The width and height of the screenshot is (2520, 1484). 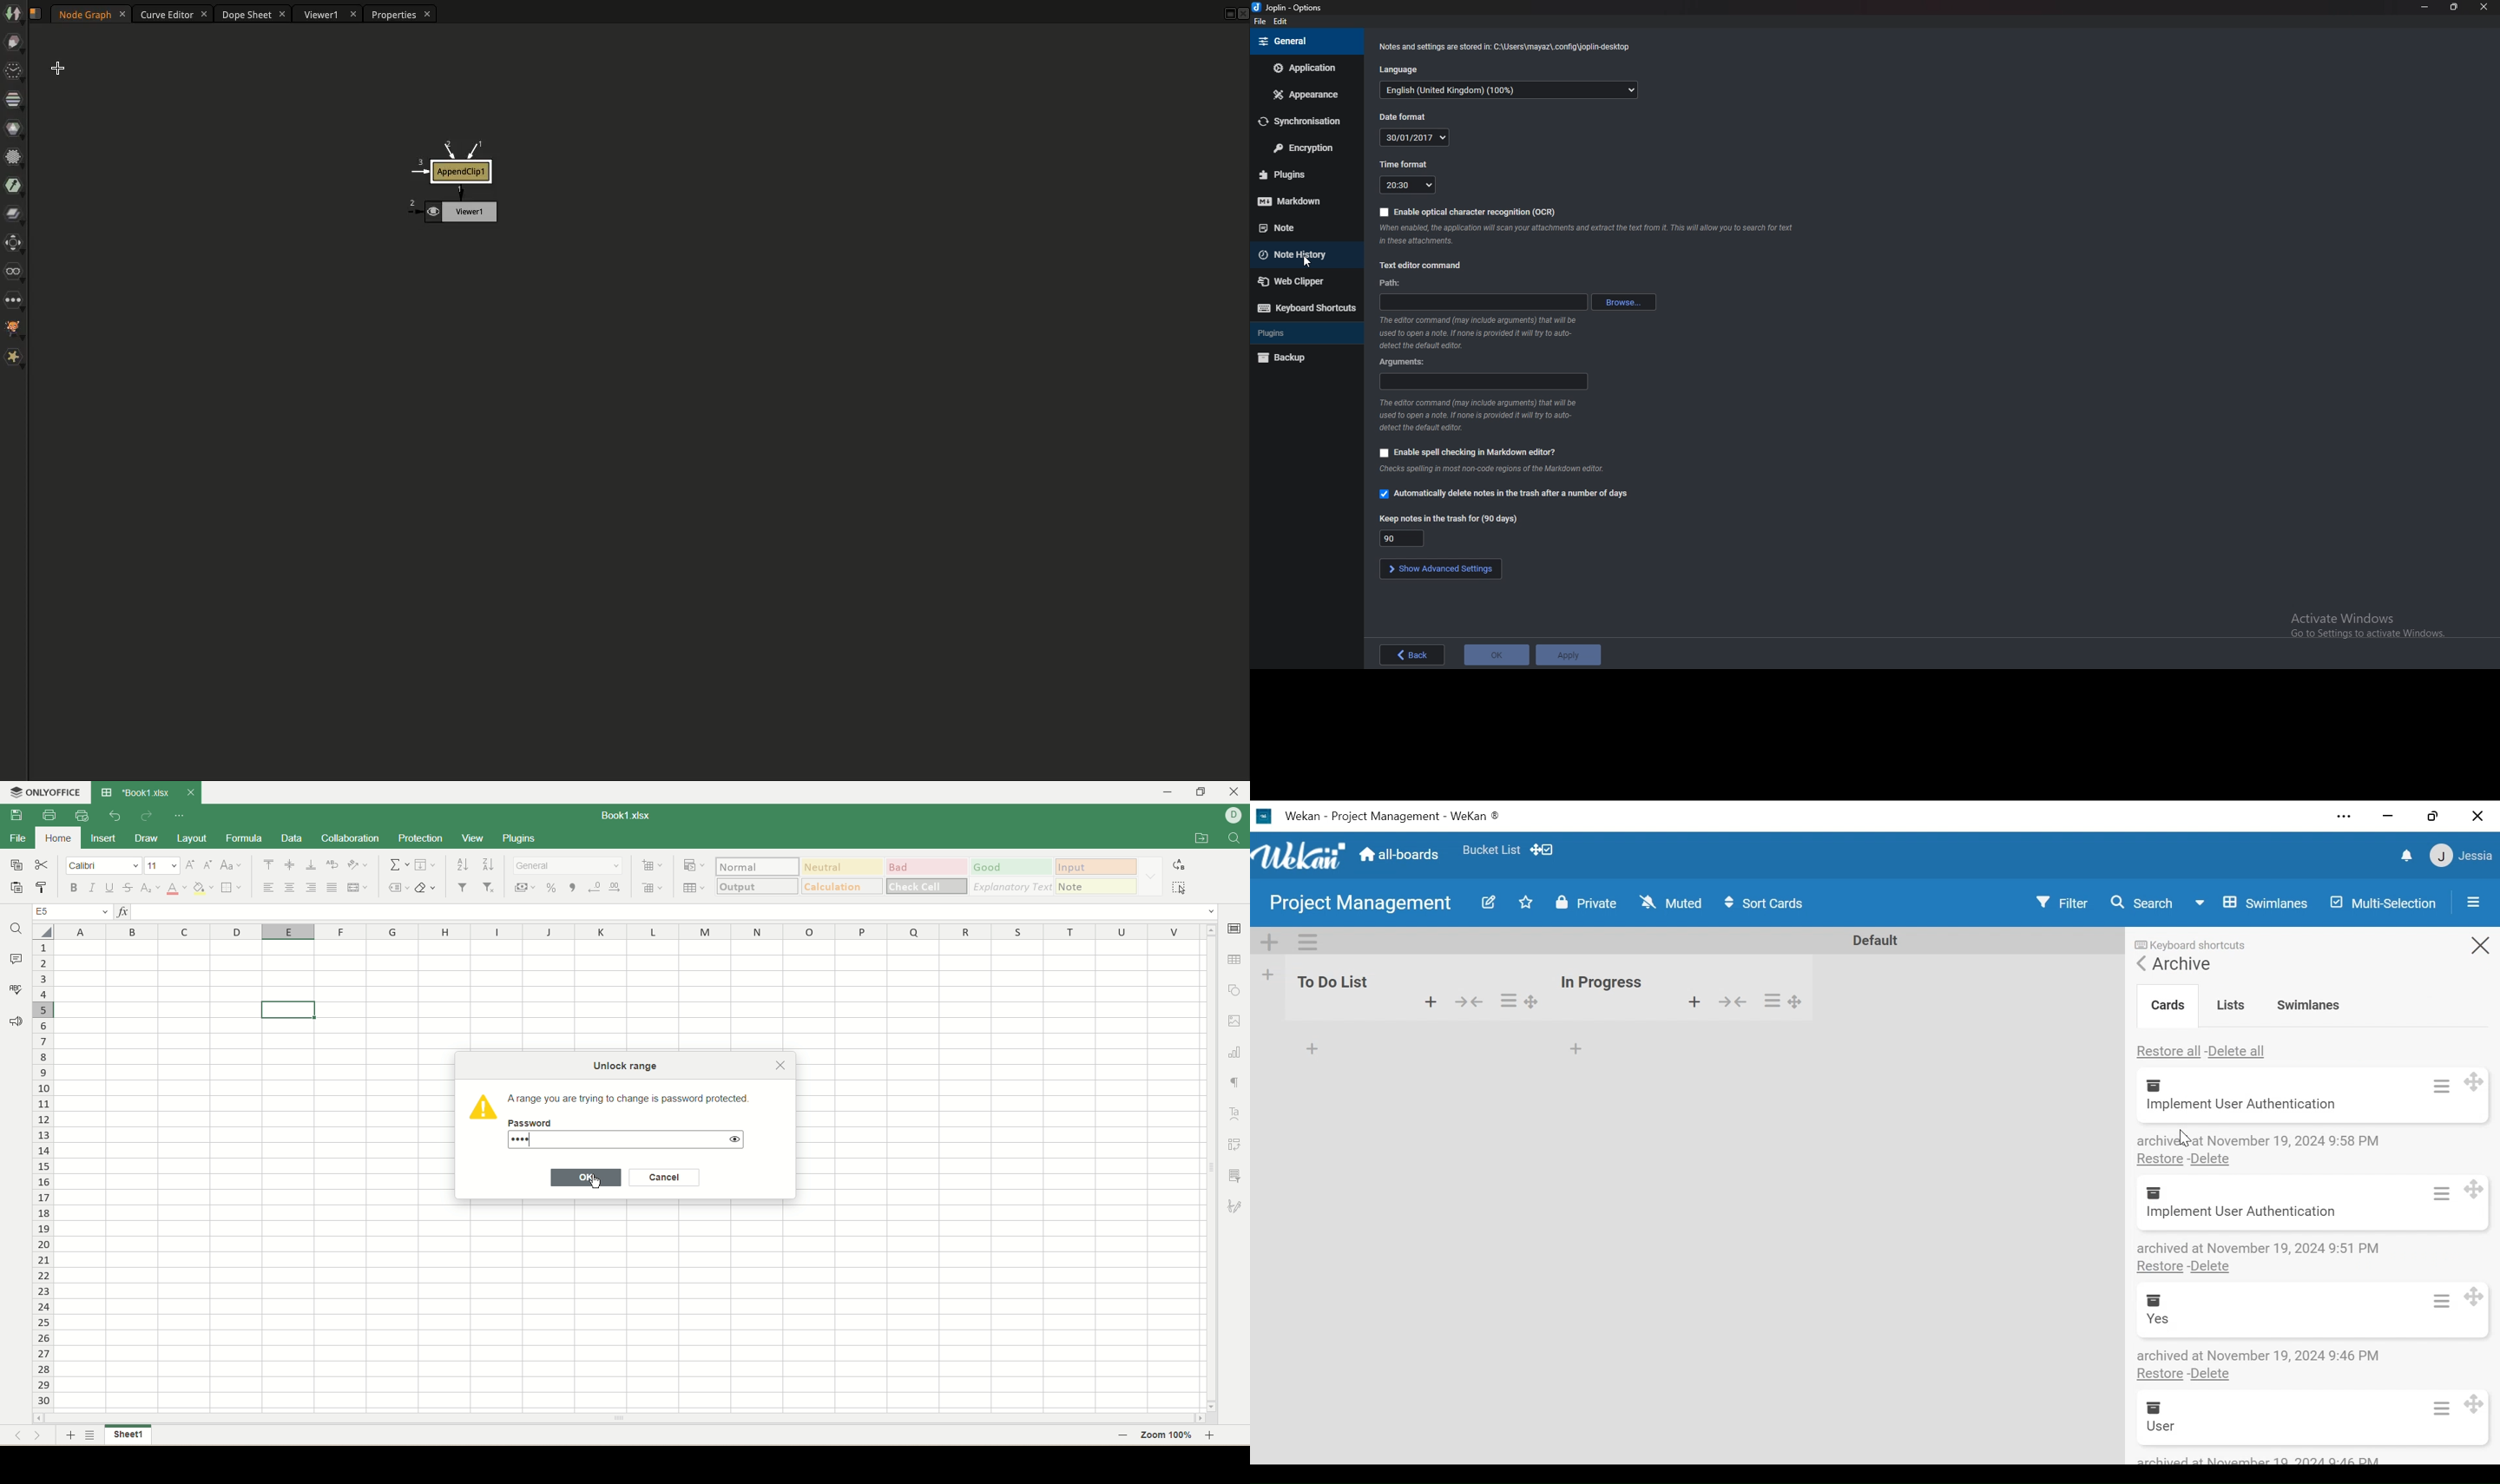 I want to click on quick settings, so click(x=184, y=817).